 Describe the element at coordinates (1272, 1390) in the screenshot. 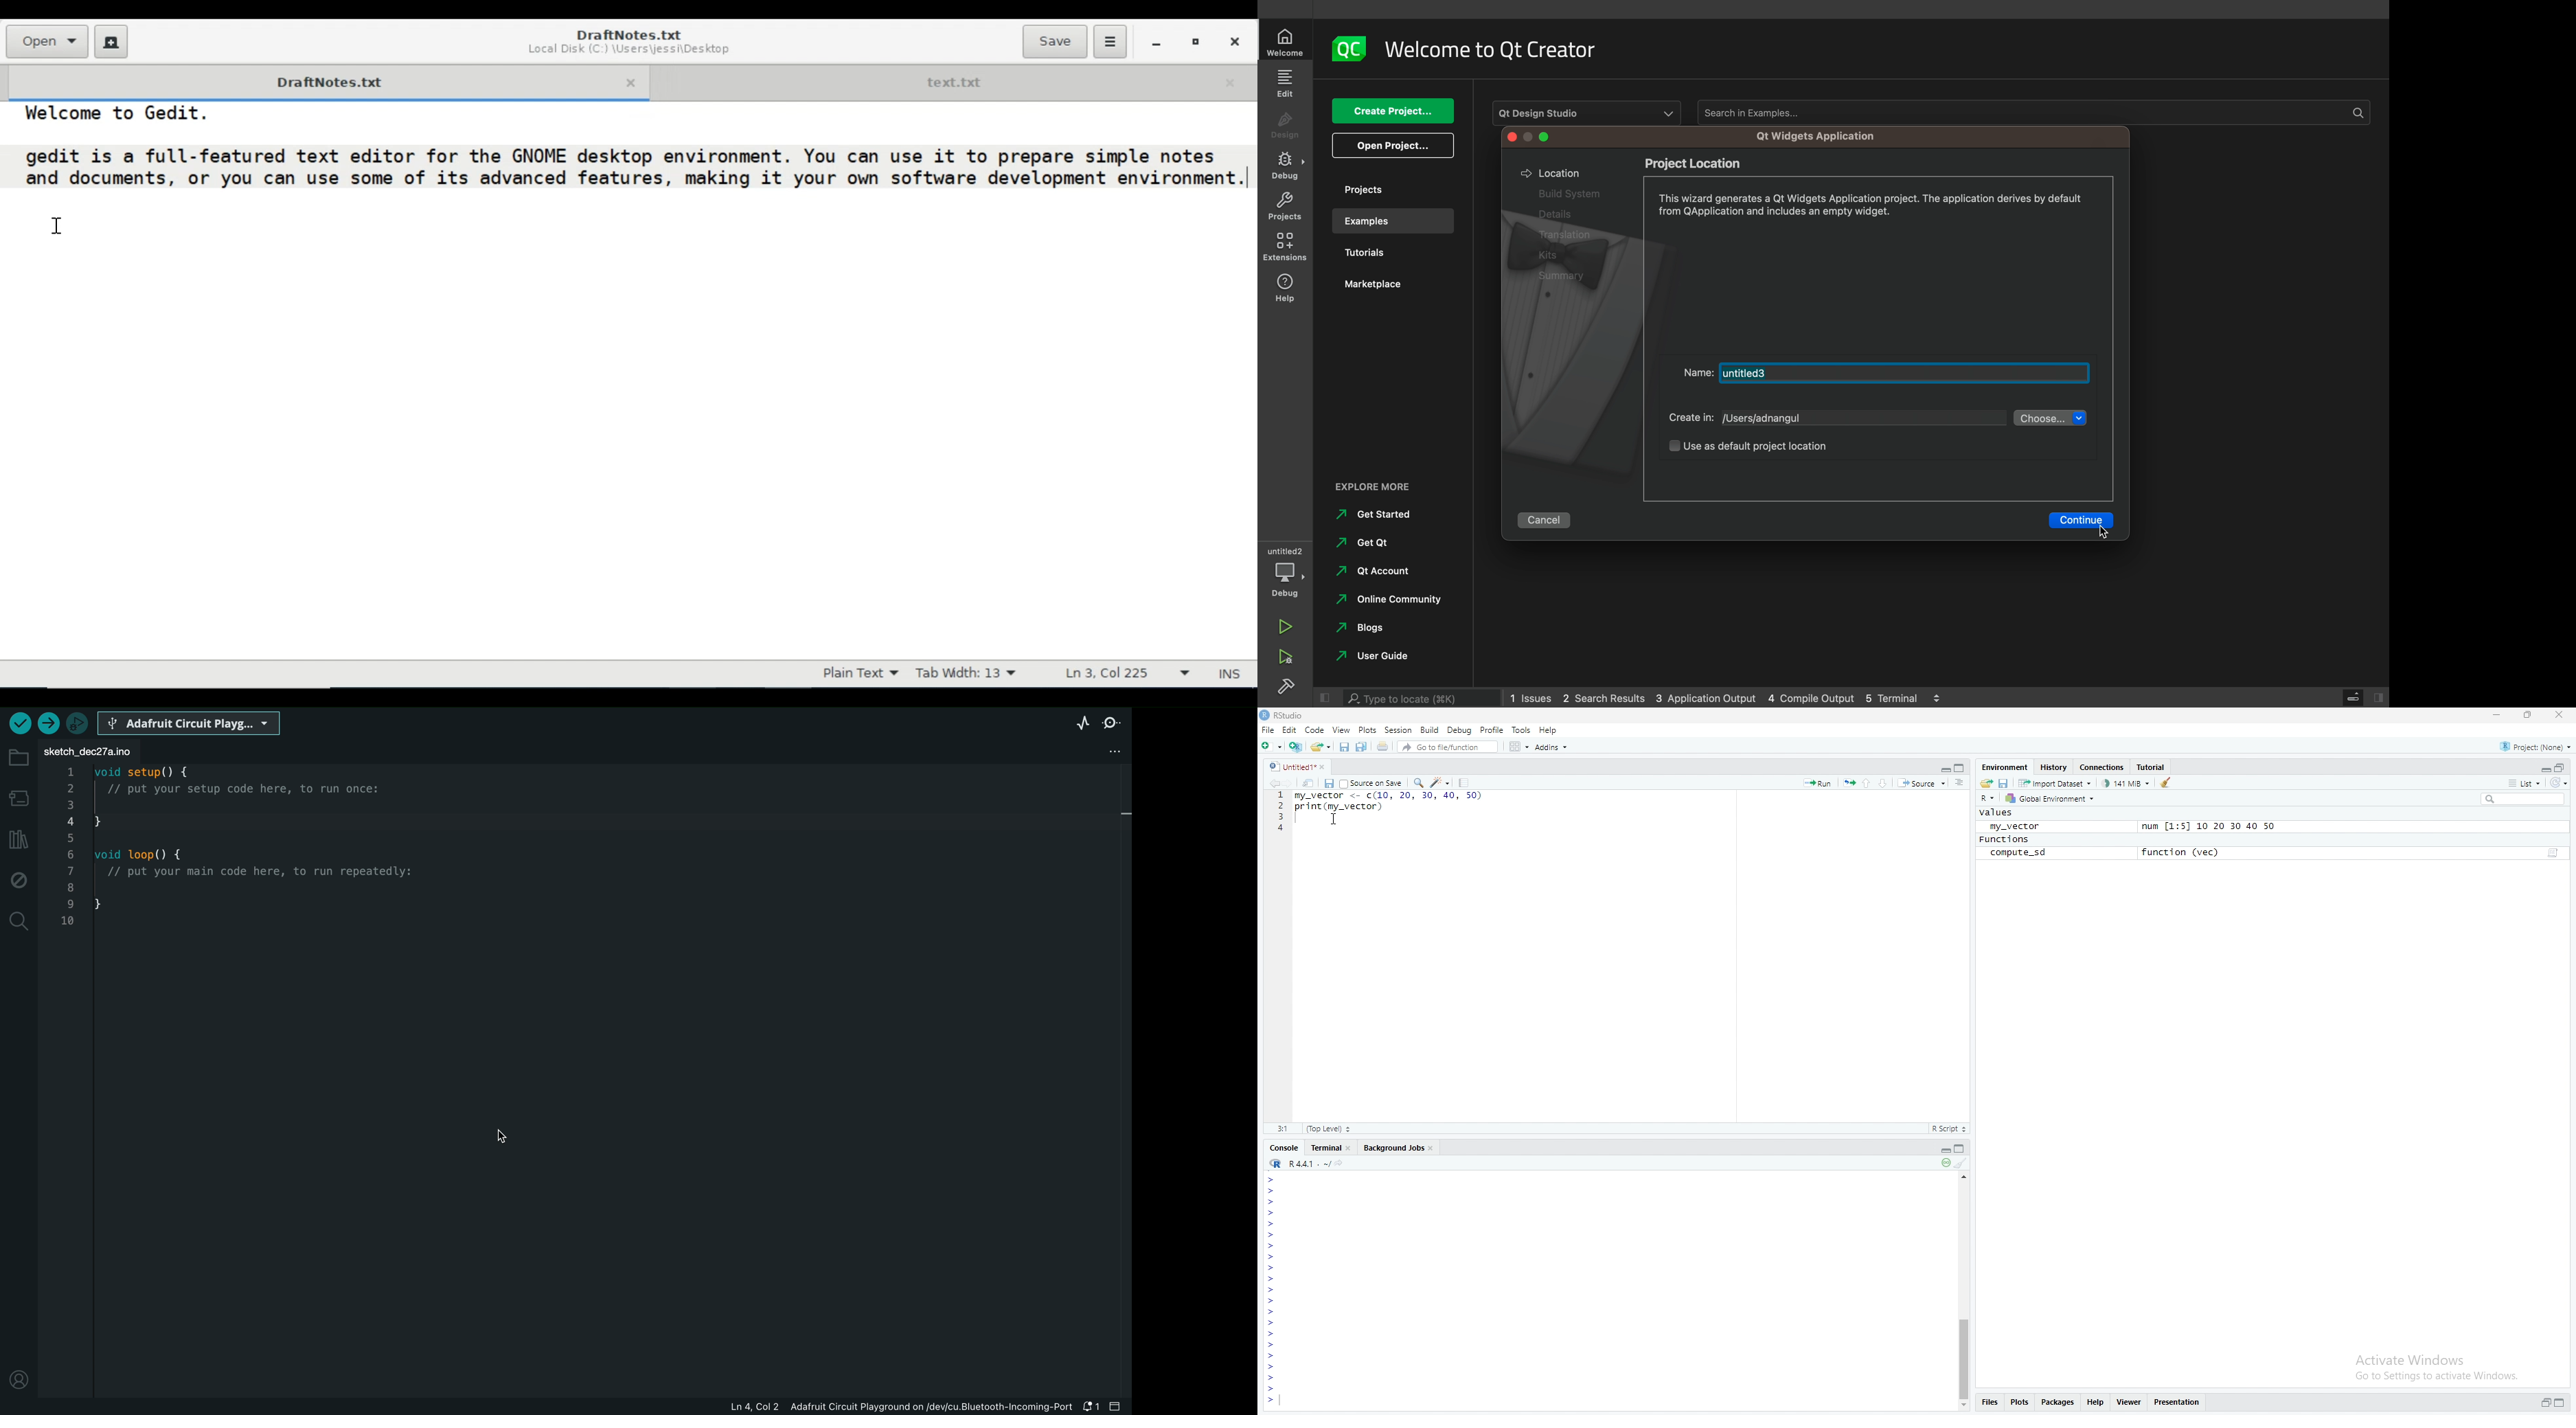

I see `Prompt cursor` at that location.